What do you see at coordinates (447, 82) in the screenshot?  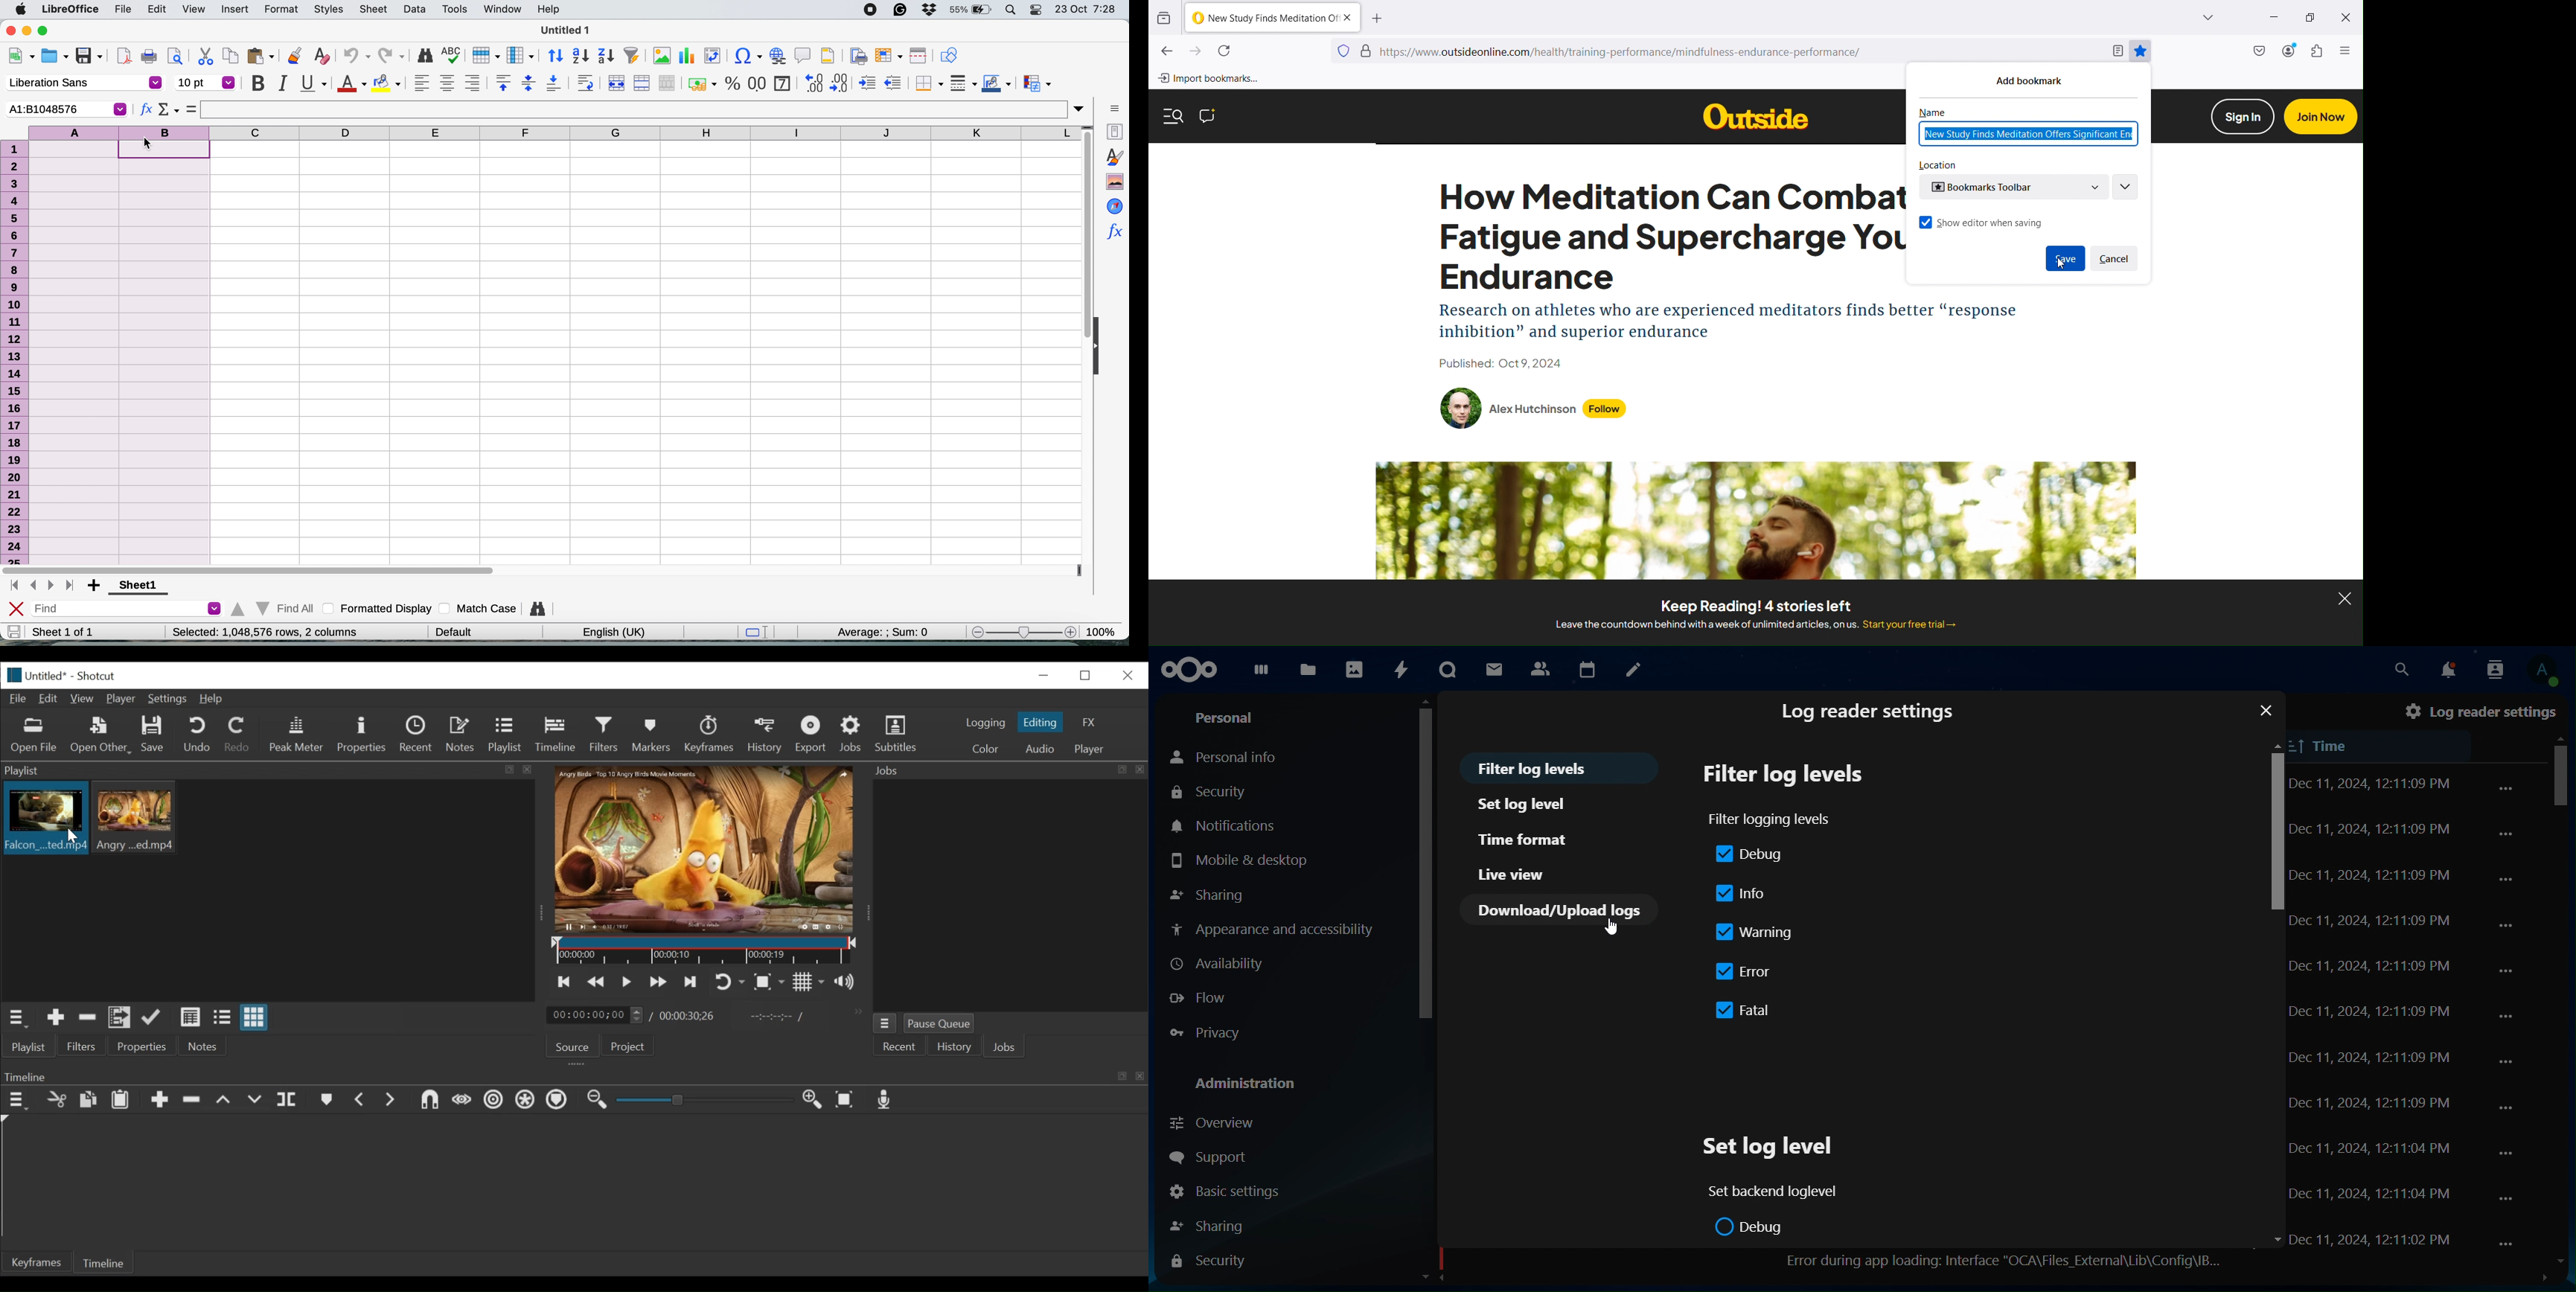 I see `align center` at bounding box center [447, 82].